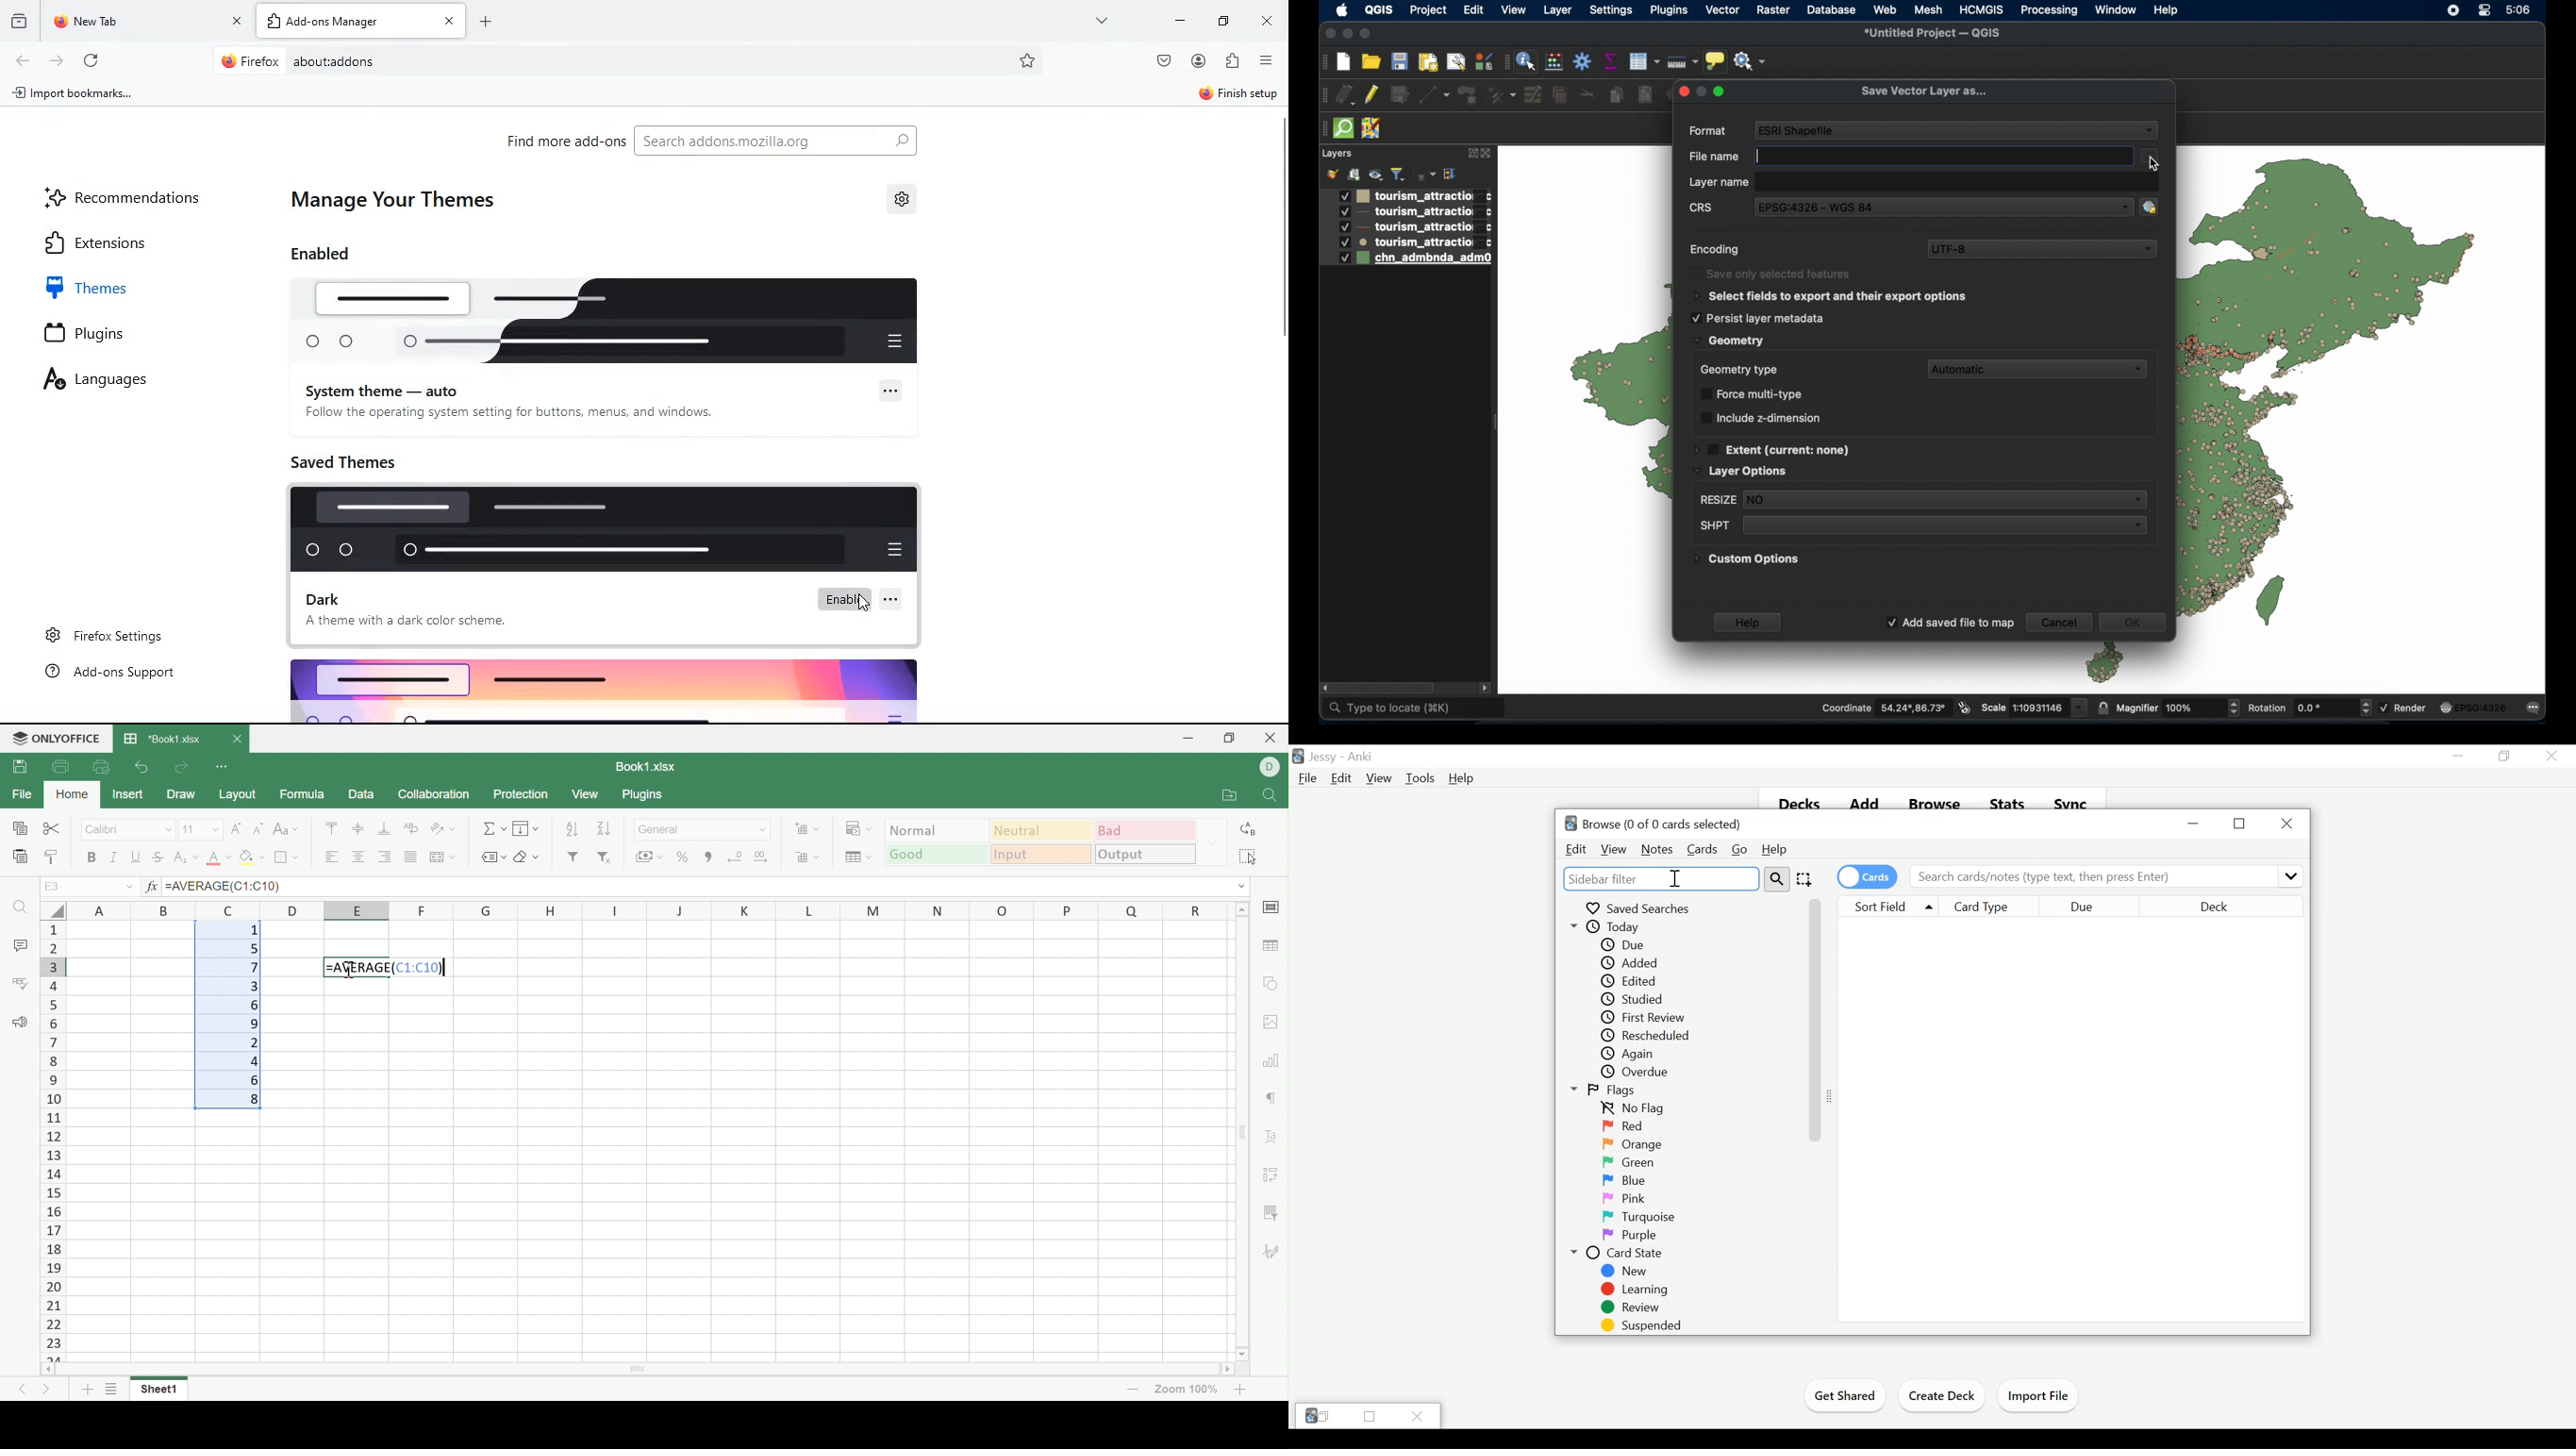 This screenshot has height=1456, width=2576. Describe the element at coordinates (1405, 259) in the screenshot. I see `layer 5` at that location.